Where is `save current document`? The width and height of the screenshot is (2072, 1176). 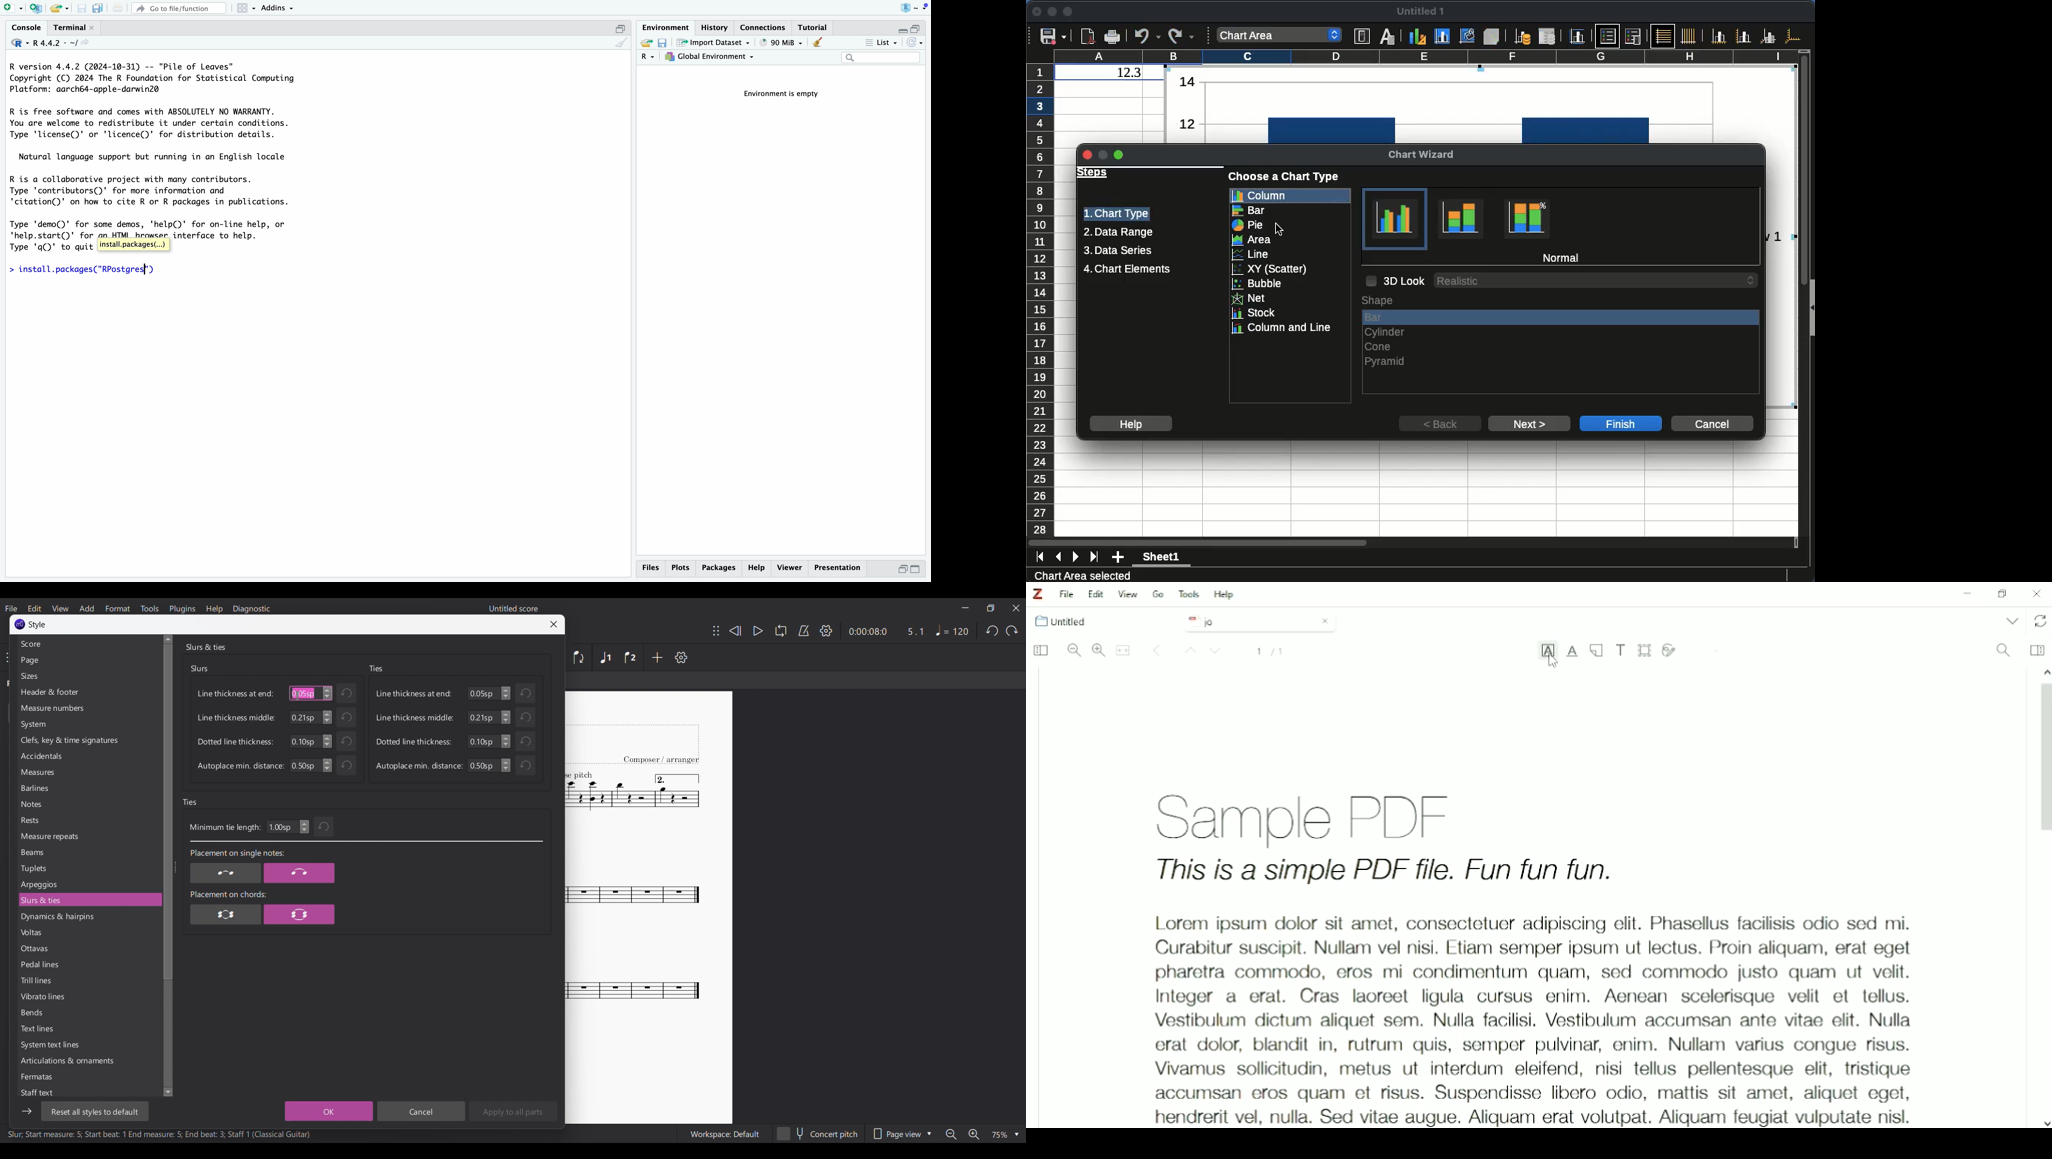
save current document is located at coordinates (82, 8).